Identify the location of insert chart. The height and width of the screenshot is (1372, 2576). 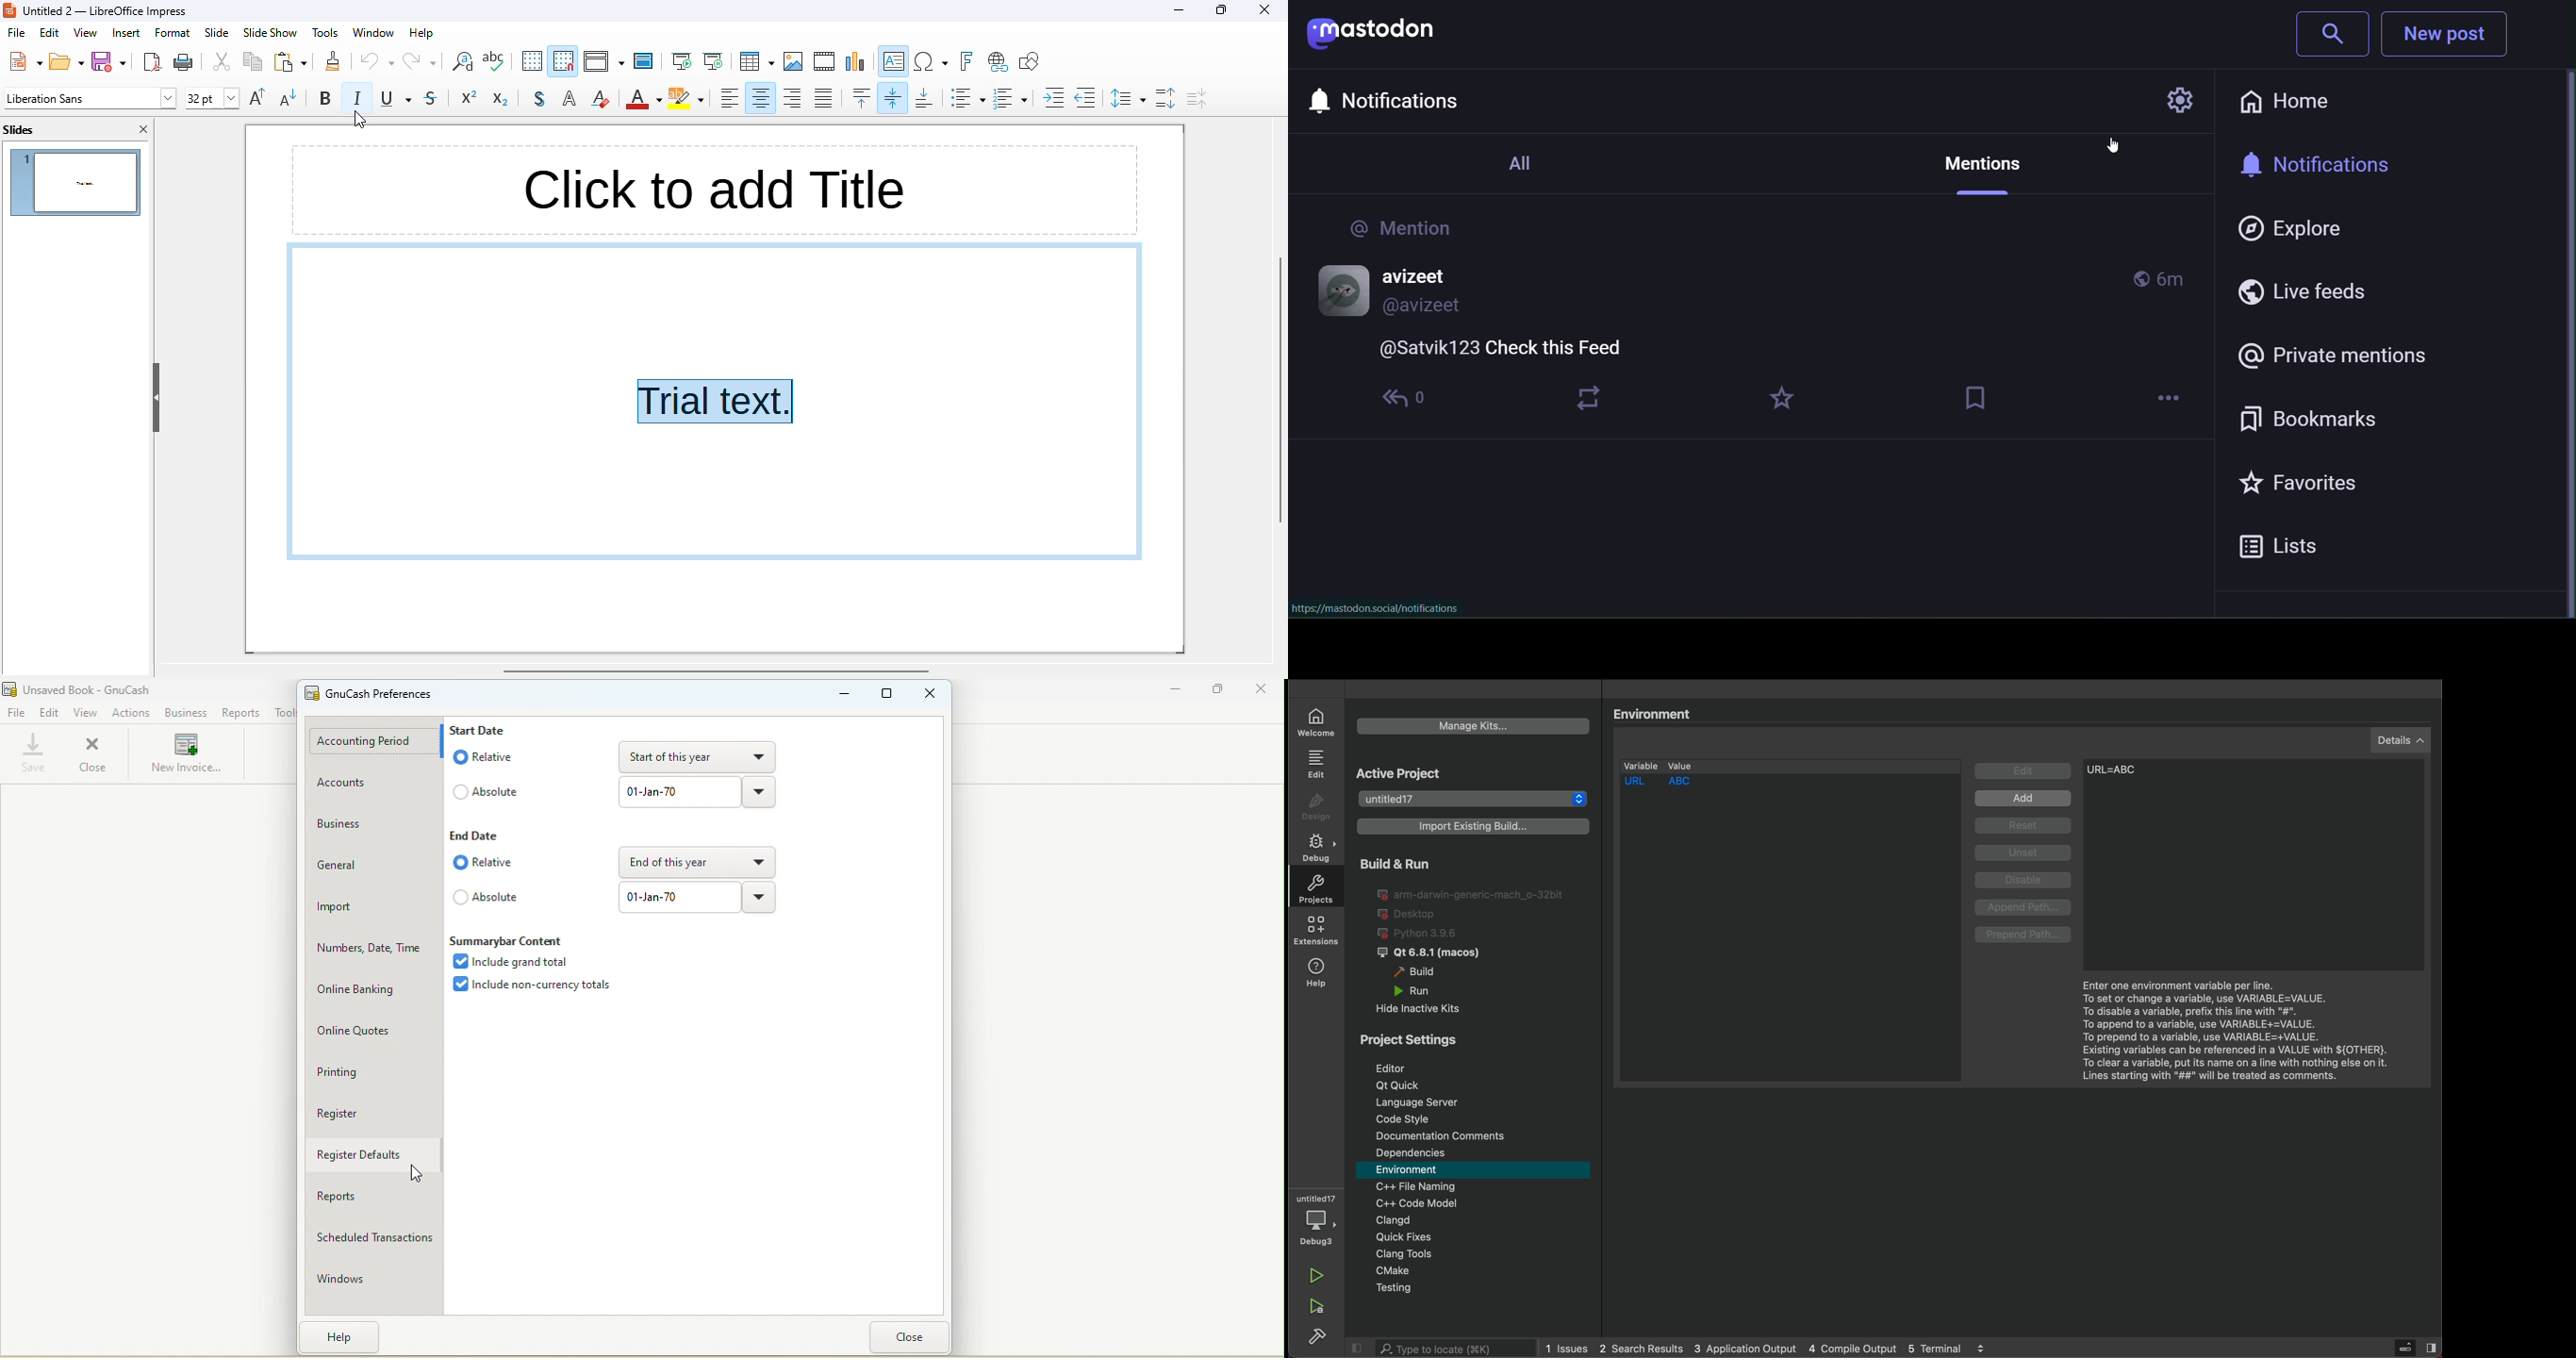
(856, 61).